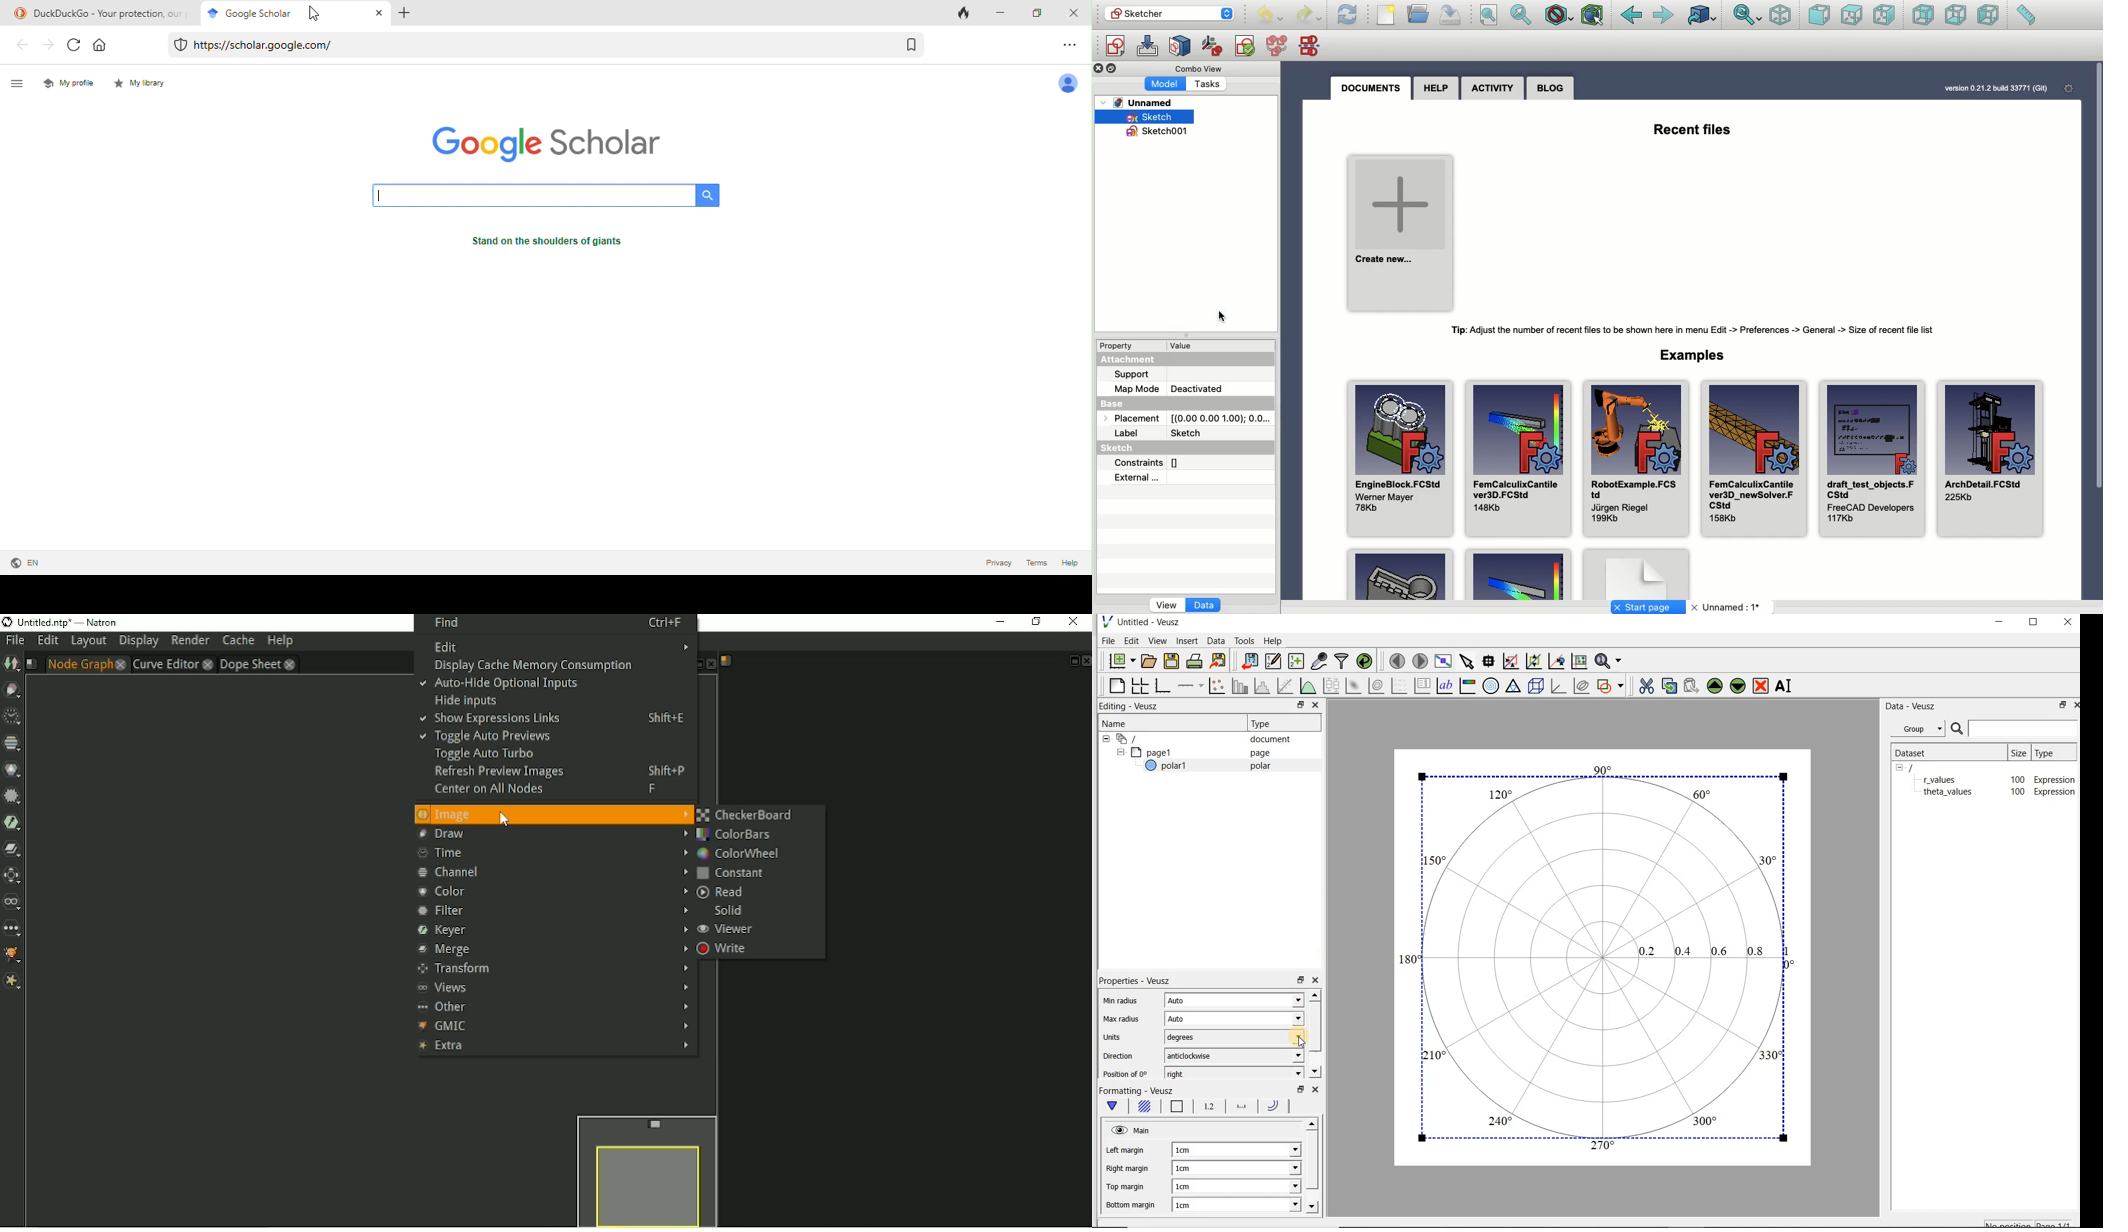 This screenshot has width=2128, height=1232. I want to click on draft_test_objects, so click(1872, 457).